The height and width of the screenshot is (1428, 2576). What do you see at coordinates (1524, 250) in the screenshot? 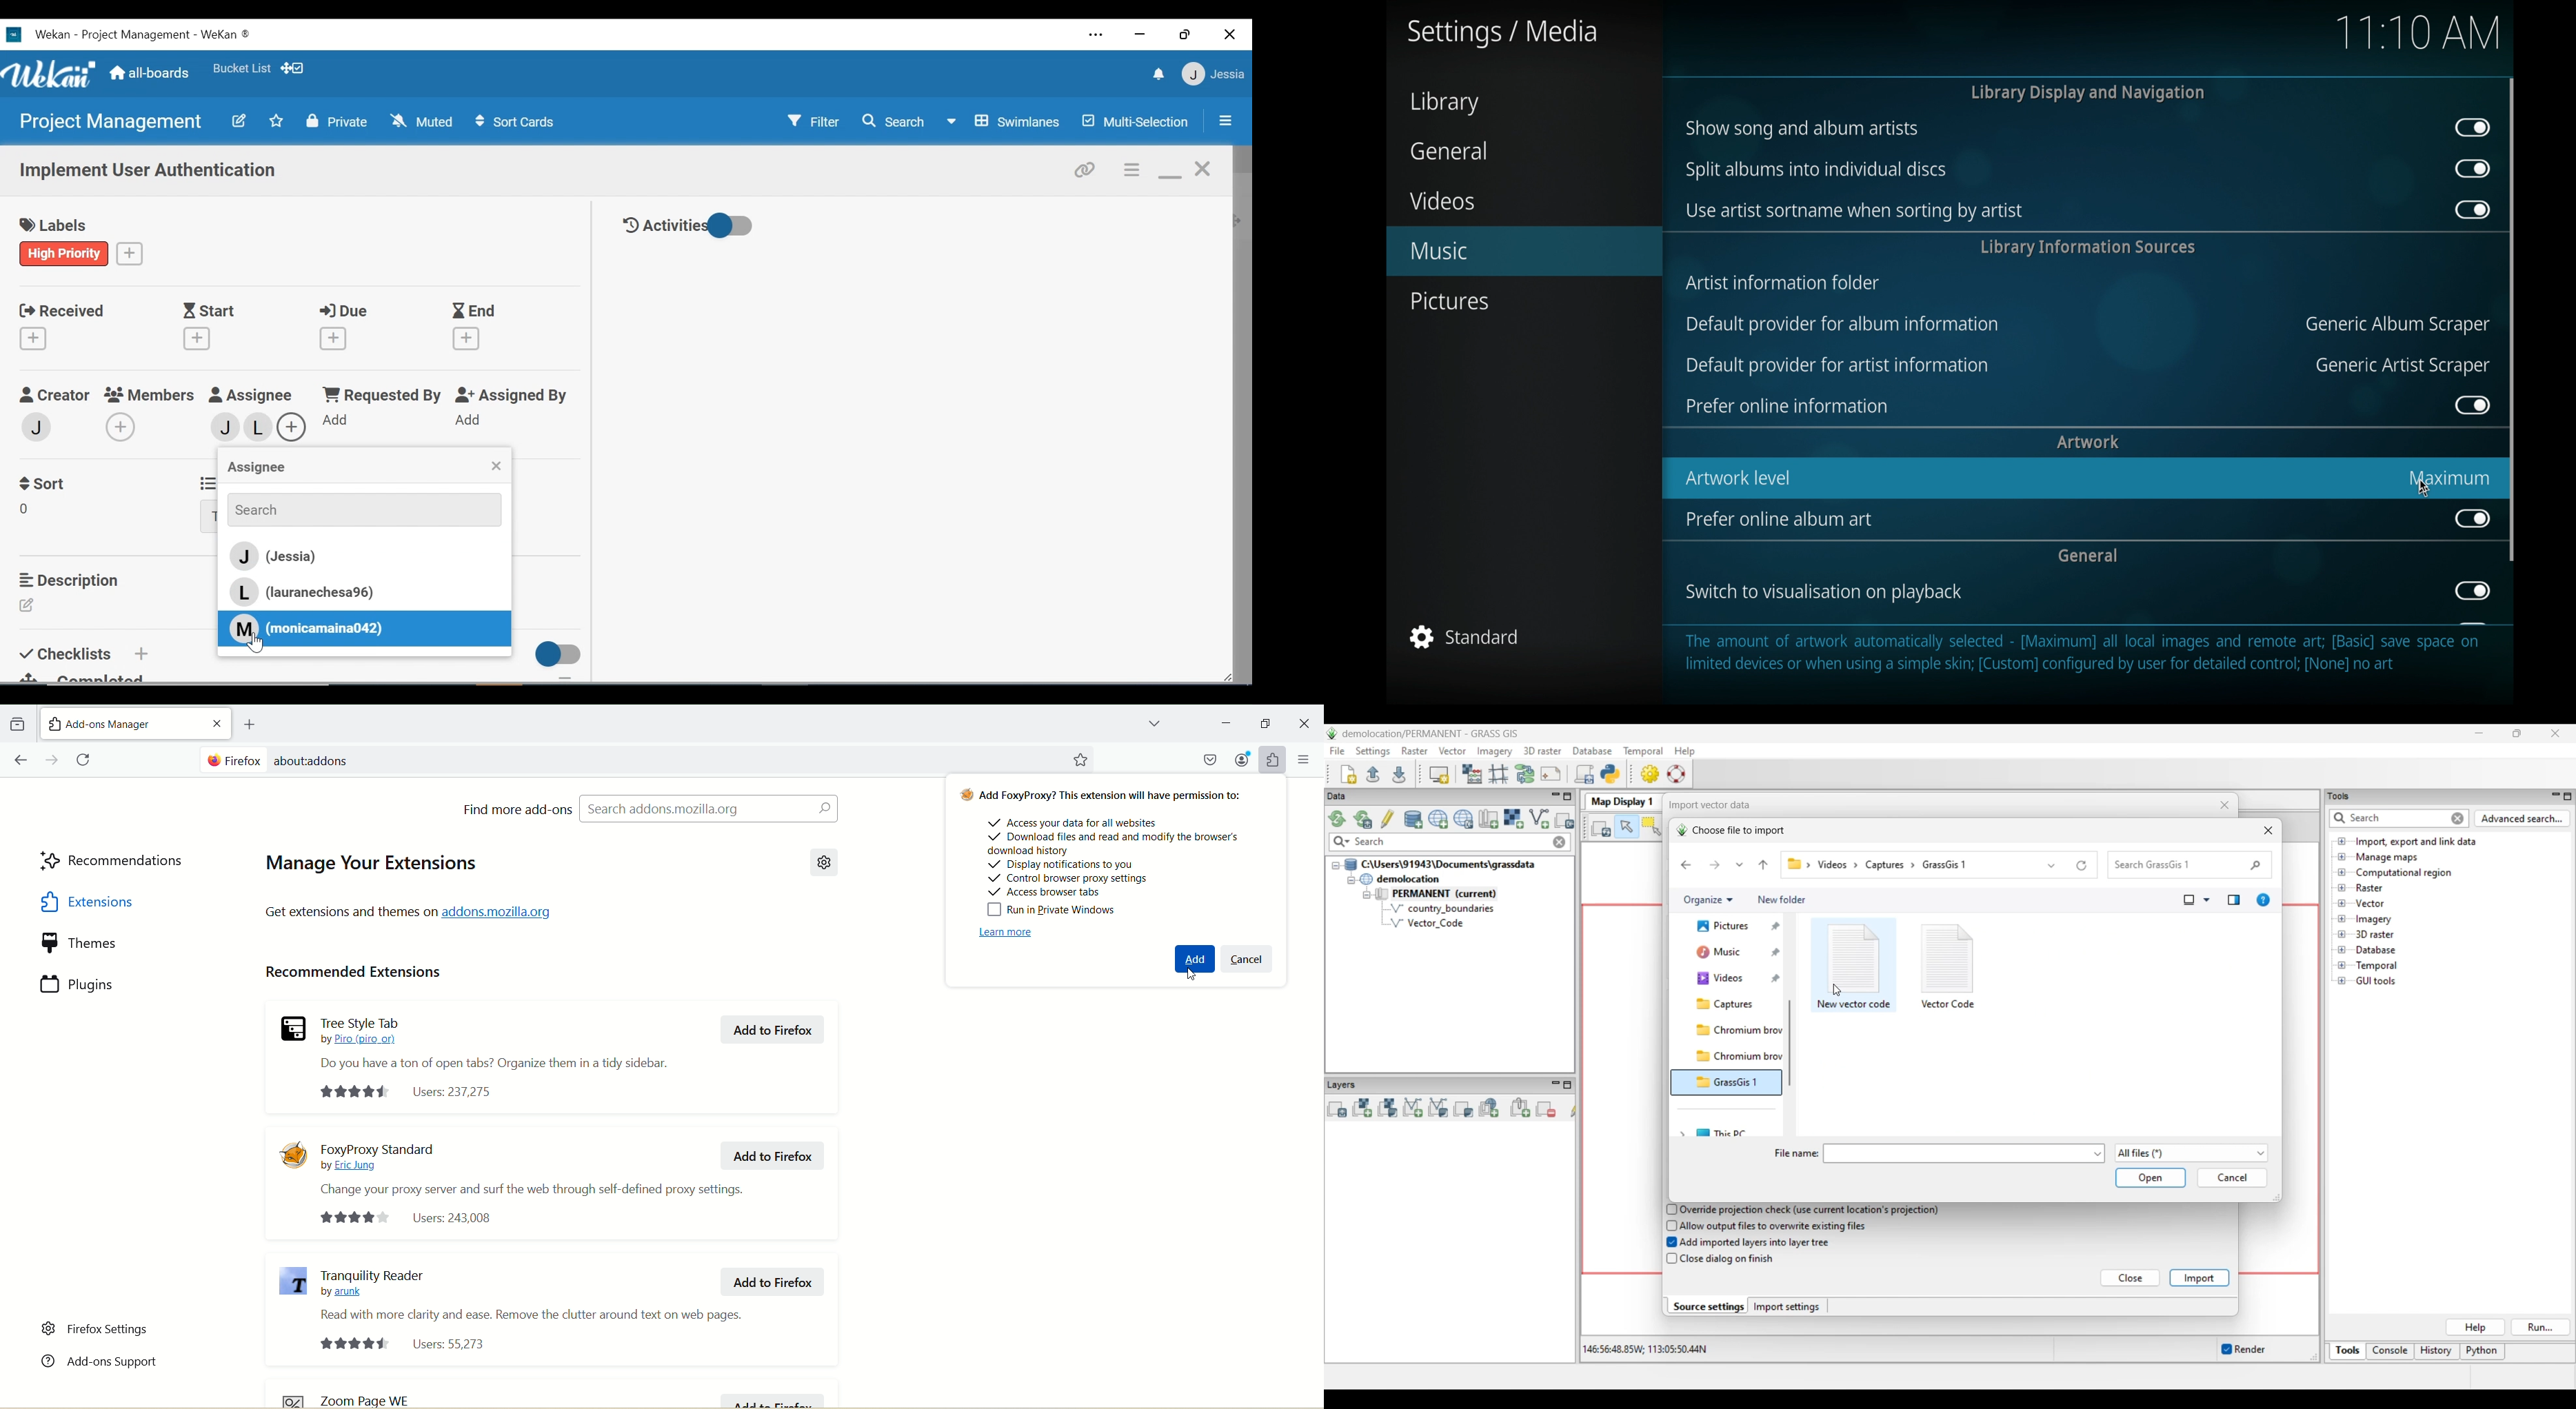
I see `music` at bounding box center [1524, 250].